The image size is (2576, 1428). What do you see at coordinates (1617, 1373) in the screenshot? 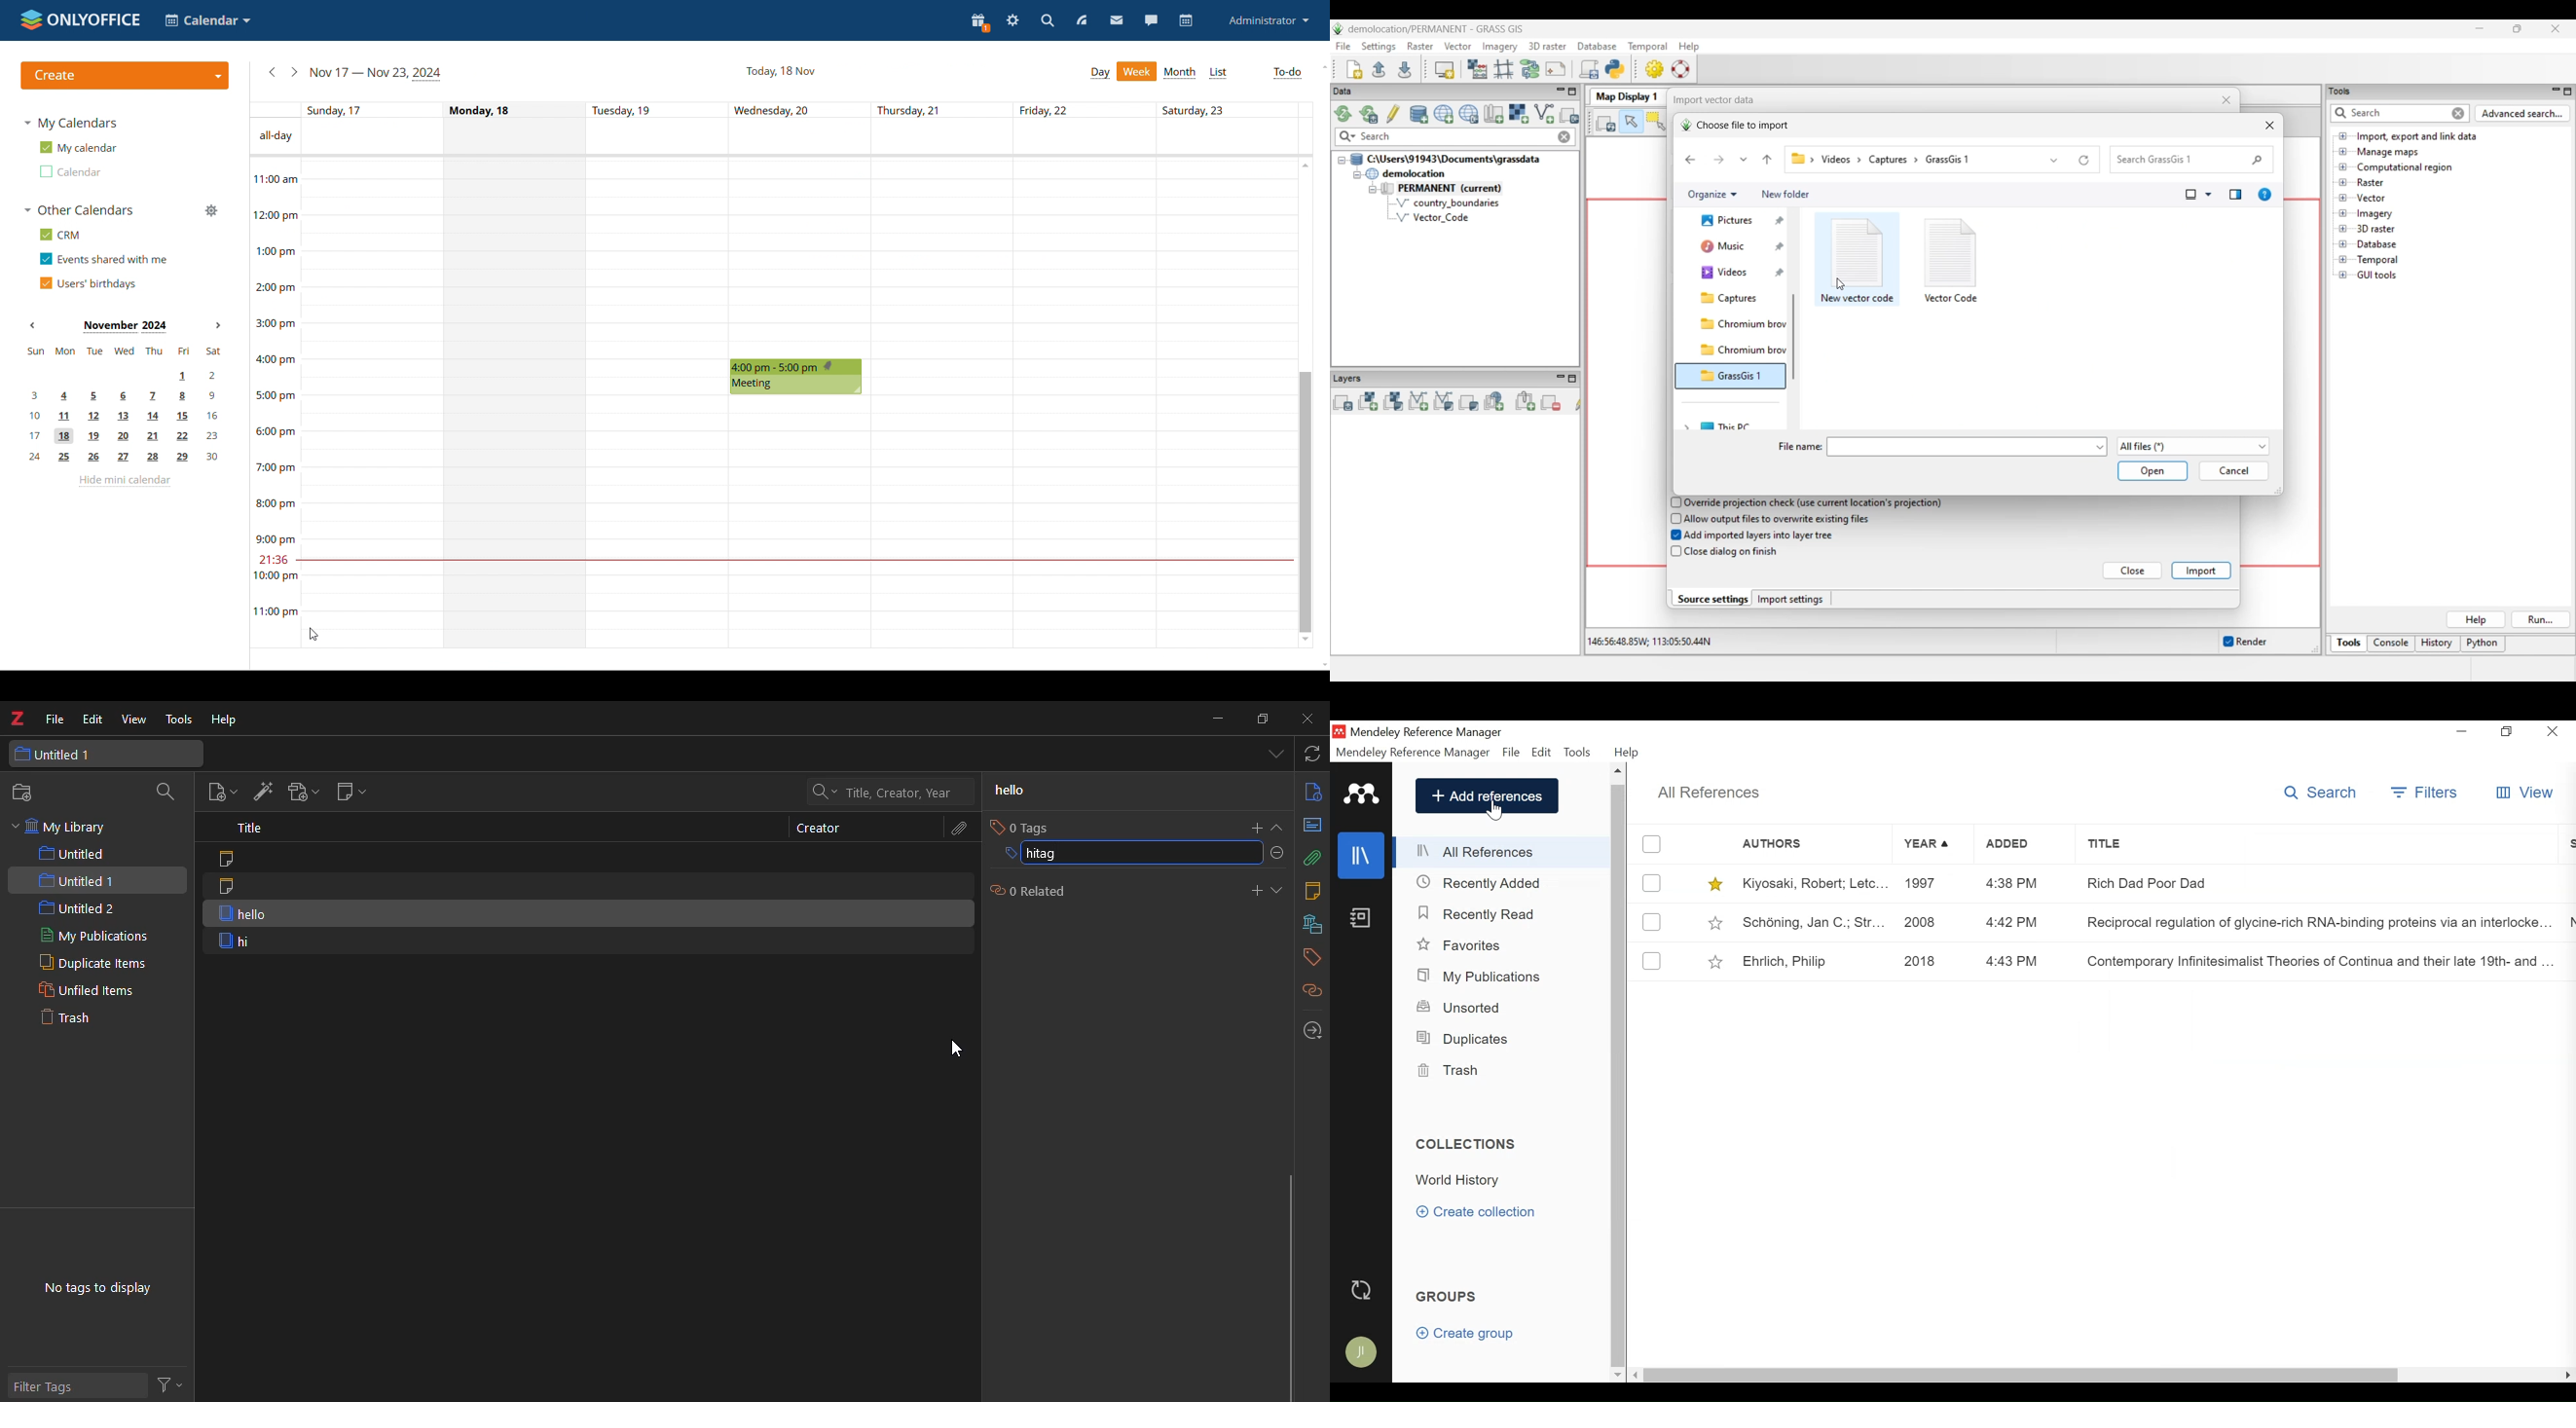
I see `Scroll down` at bounding box center [1617, 1373].